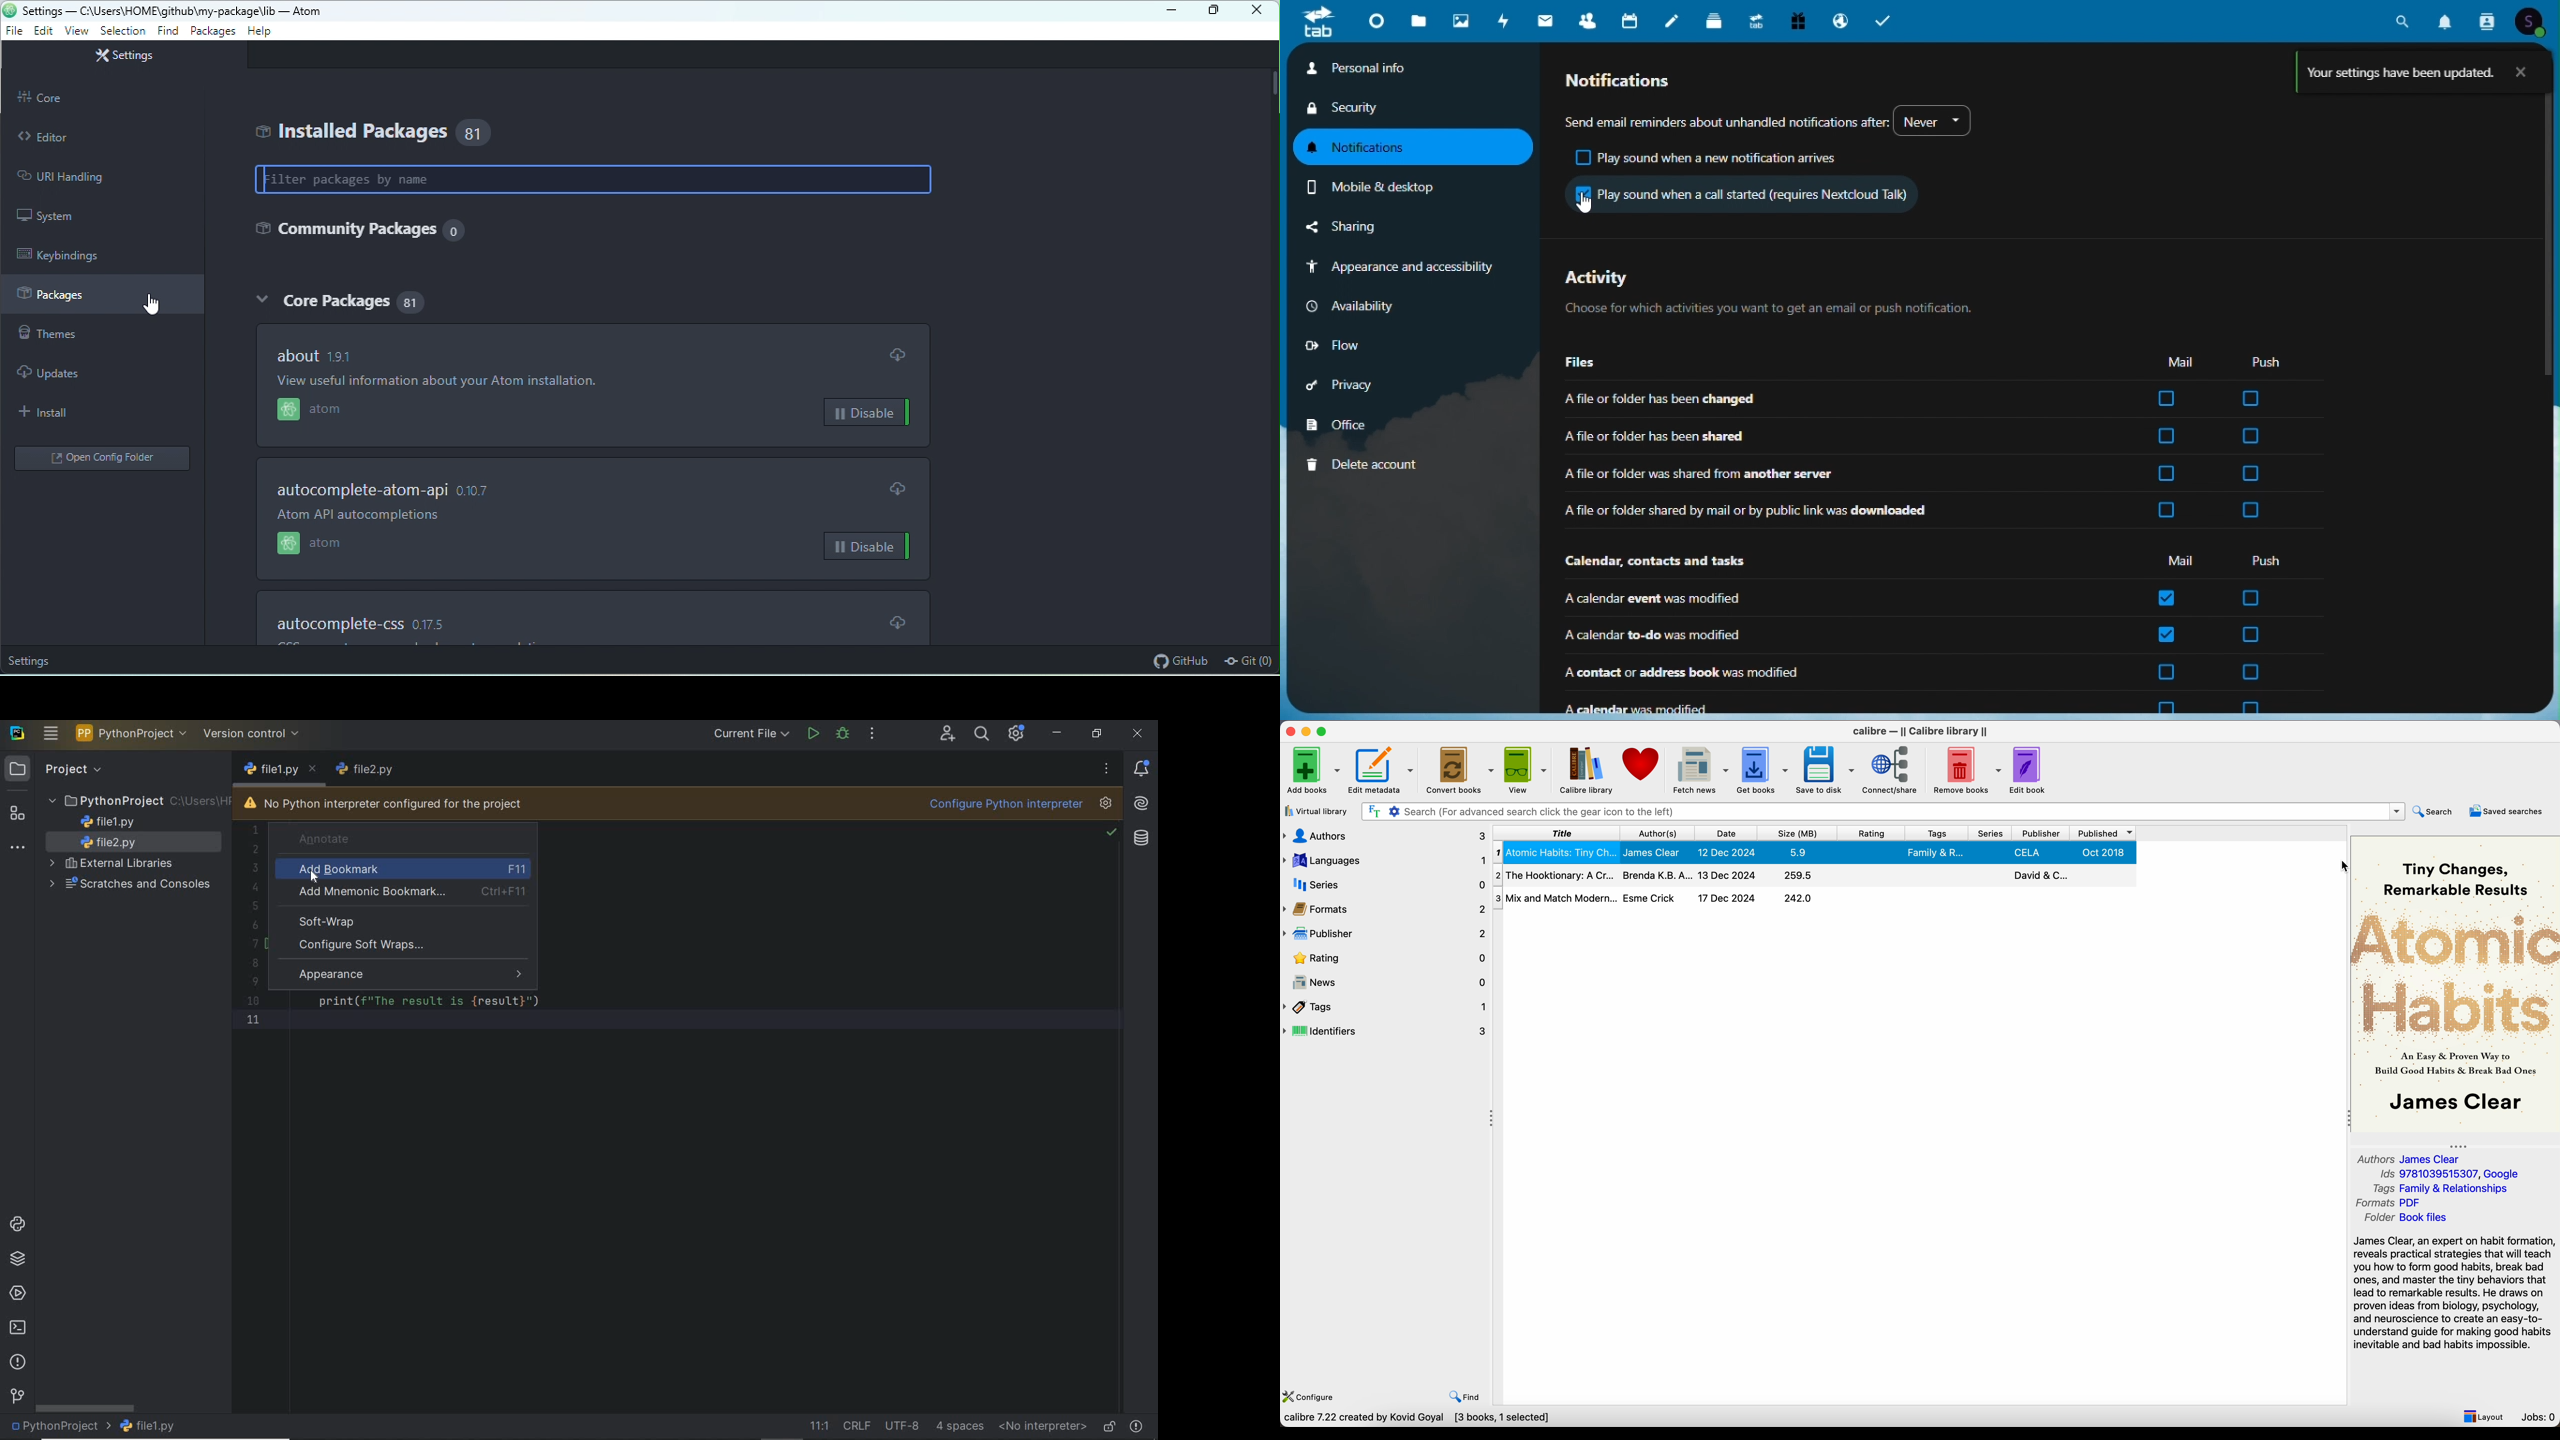 Image resolution: width=2576 pixels, height=1456 pixels. I want to click on Account icon, so click(2532, 20).